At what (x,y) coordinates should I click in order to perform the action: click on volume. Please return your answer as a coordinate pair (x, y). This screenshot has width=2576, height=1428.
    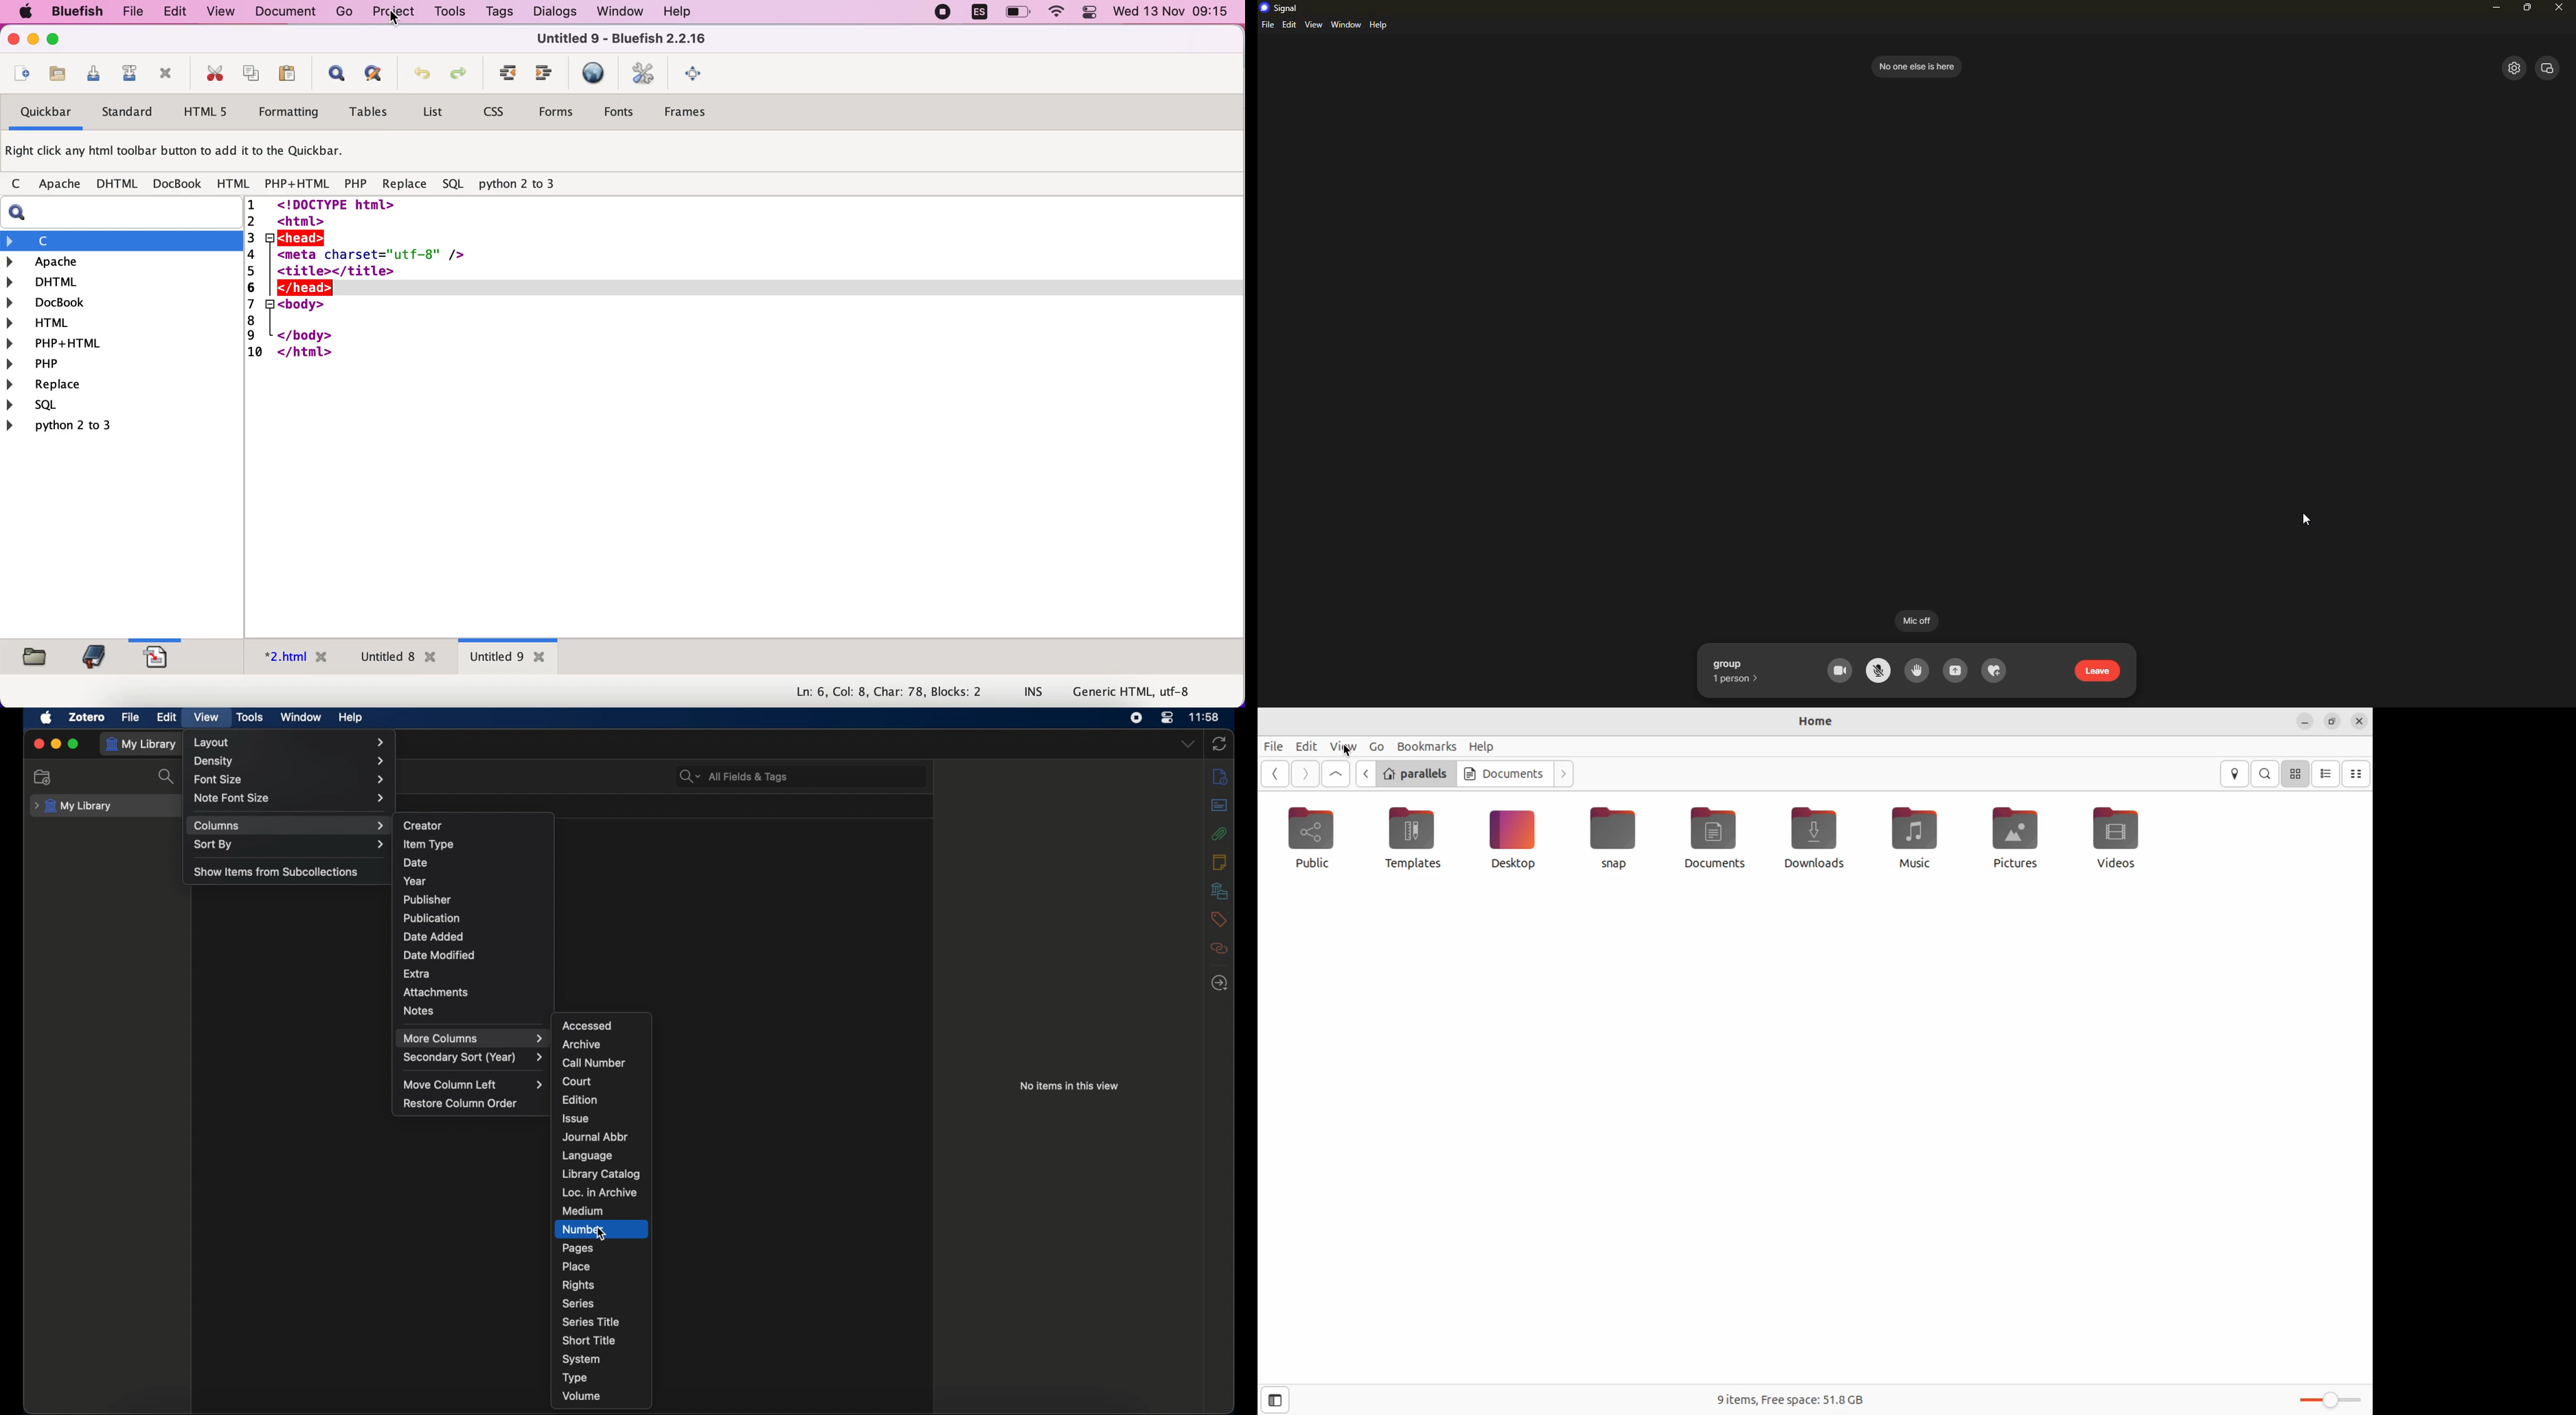
    Looking at the image, I should click on (582, 1396).